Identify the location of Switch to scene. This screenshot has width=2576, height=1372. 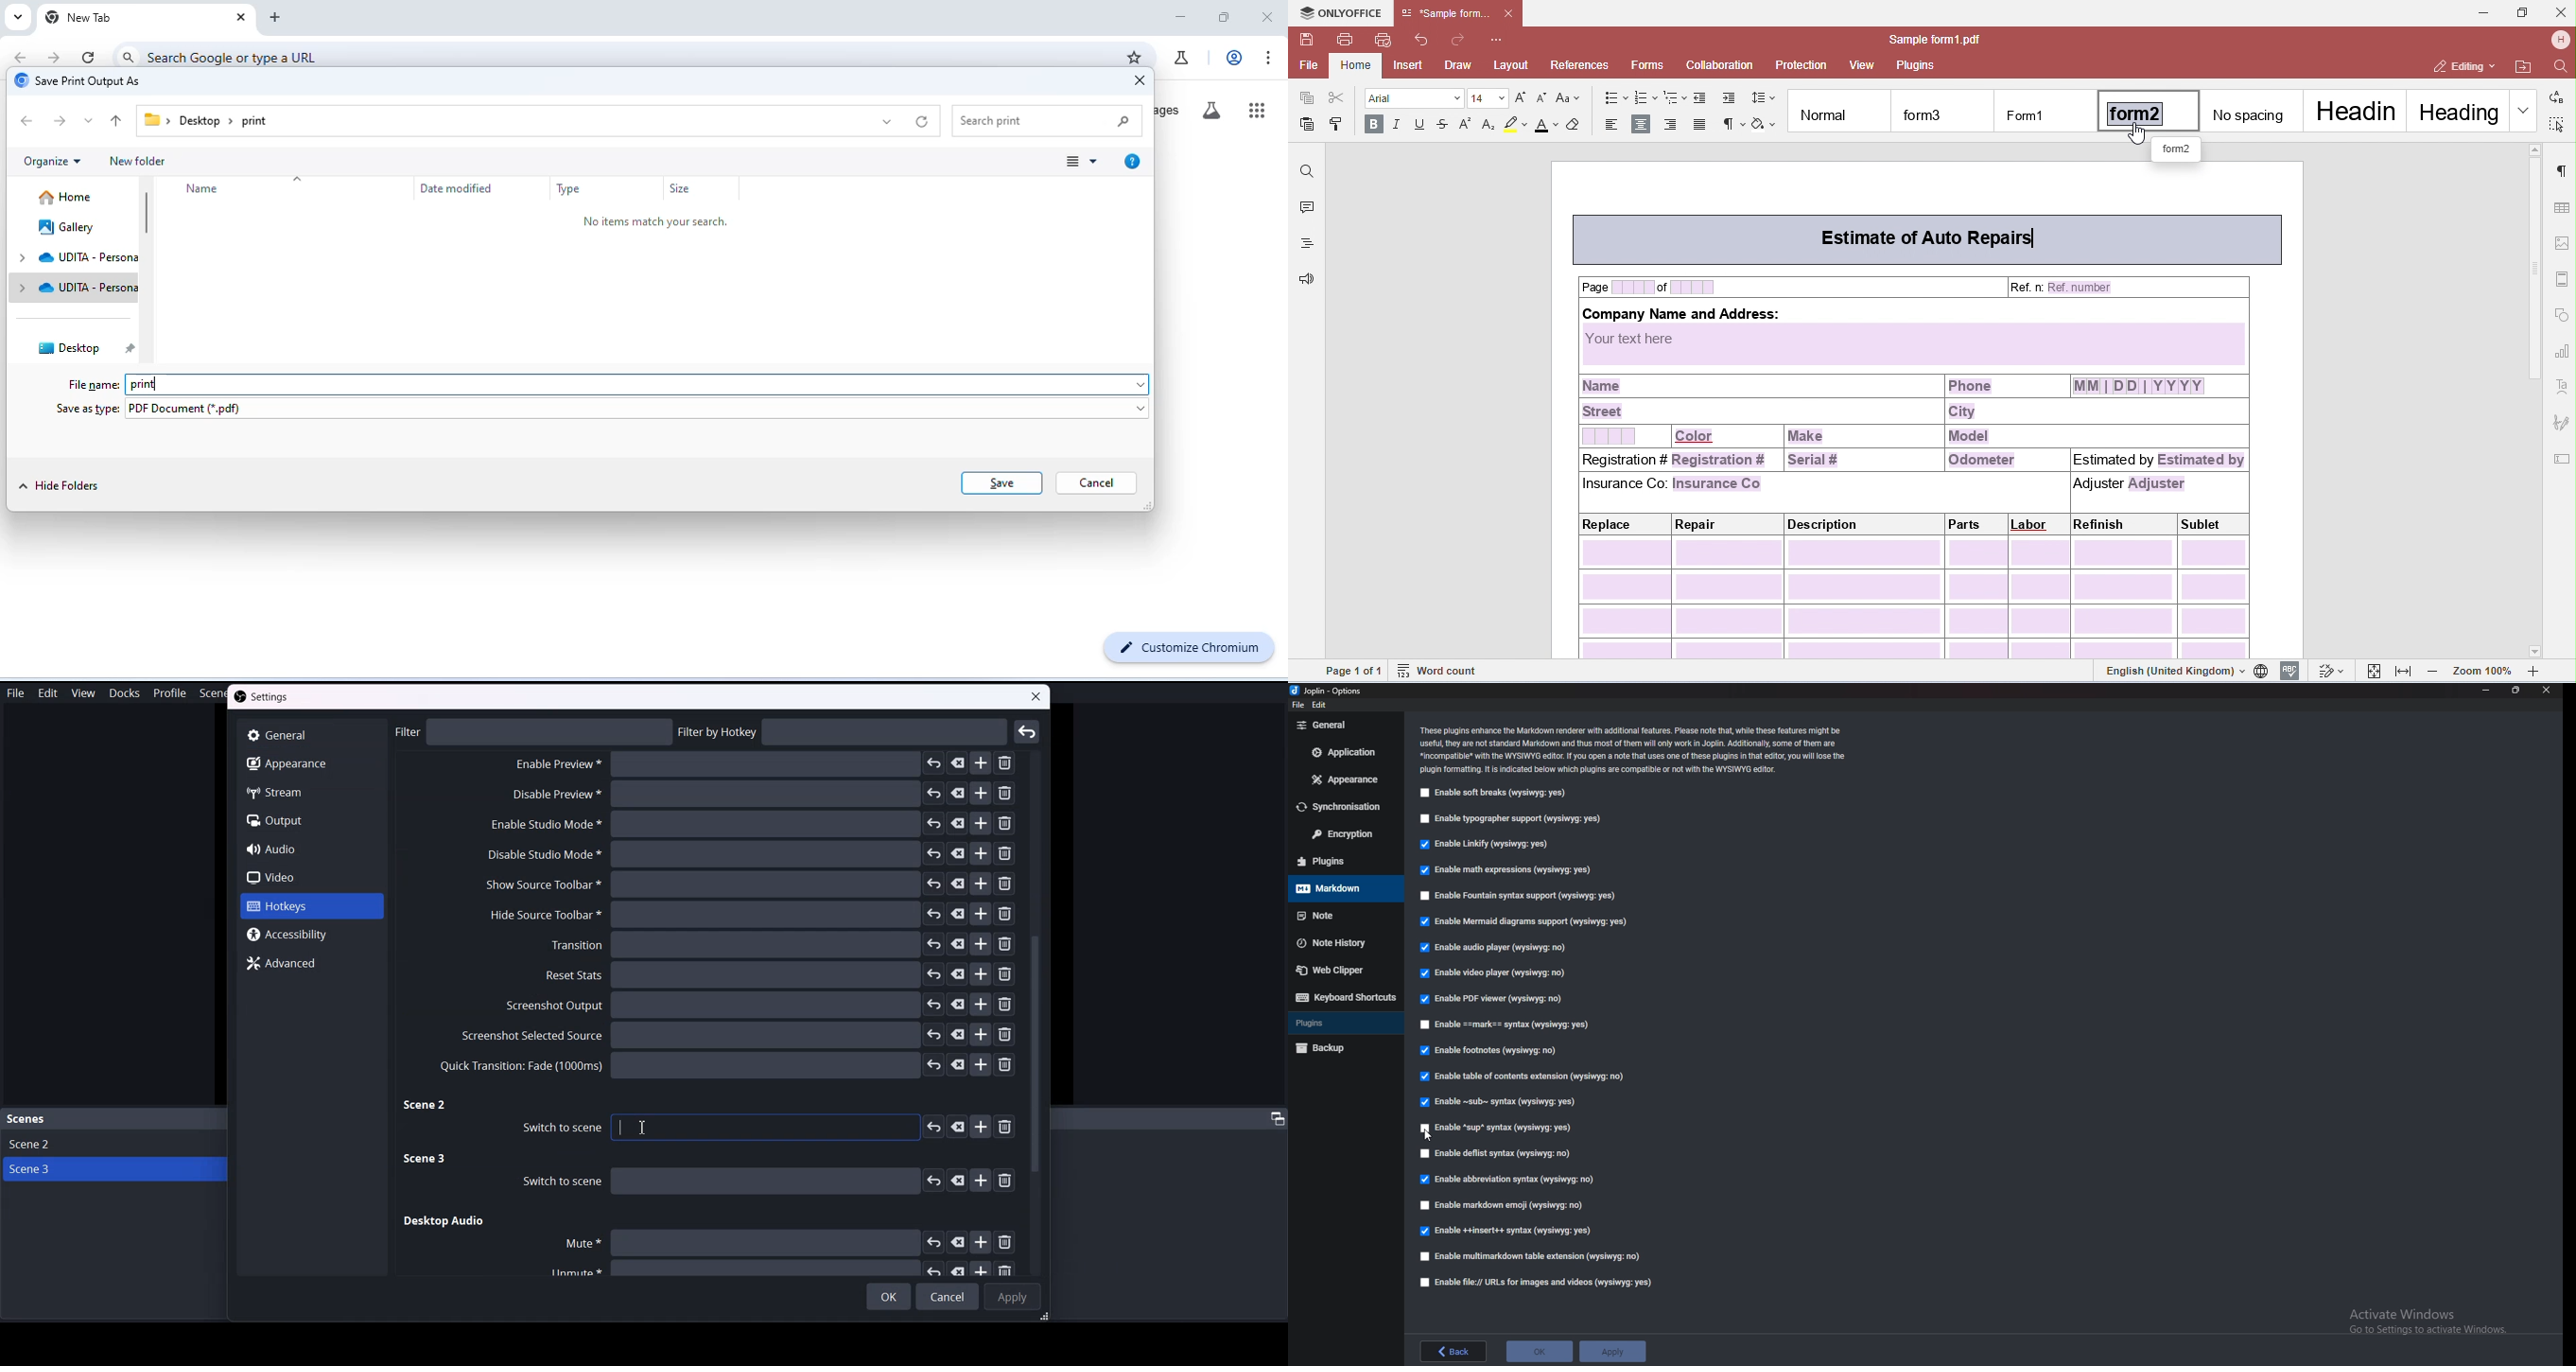
(761, 1129).